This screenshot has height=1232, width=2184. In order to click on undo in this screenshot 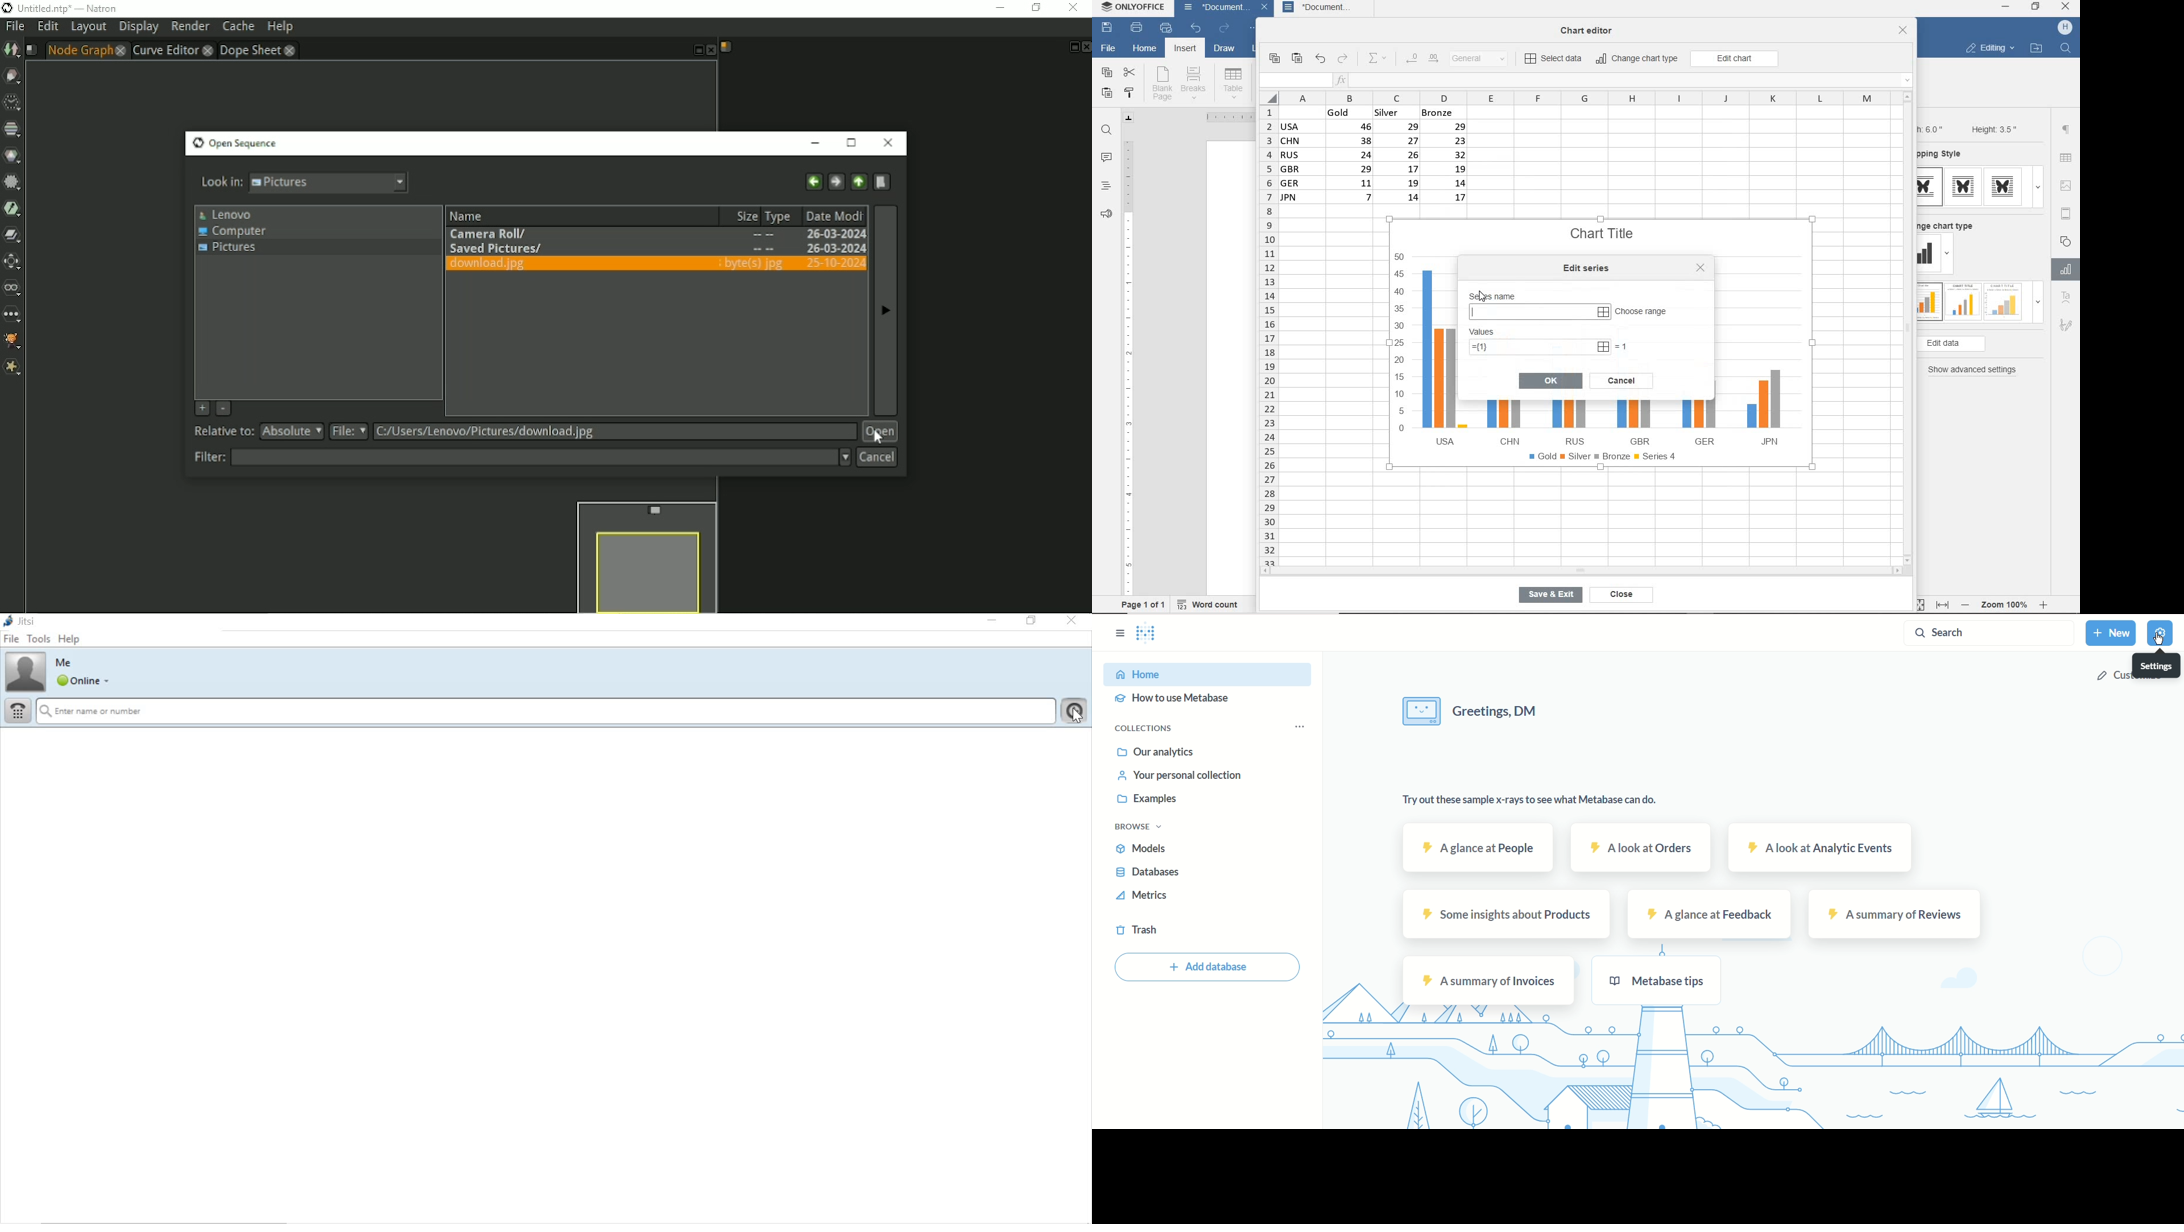, I will do `click(1320, 59)`.